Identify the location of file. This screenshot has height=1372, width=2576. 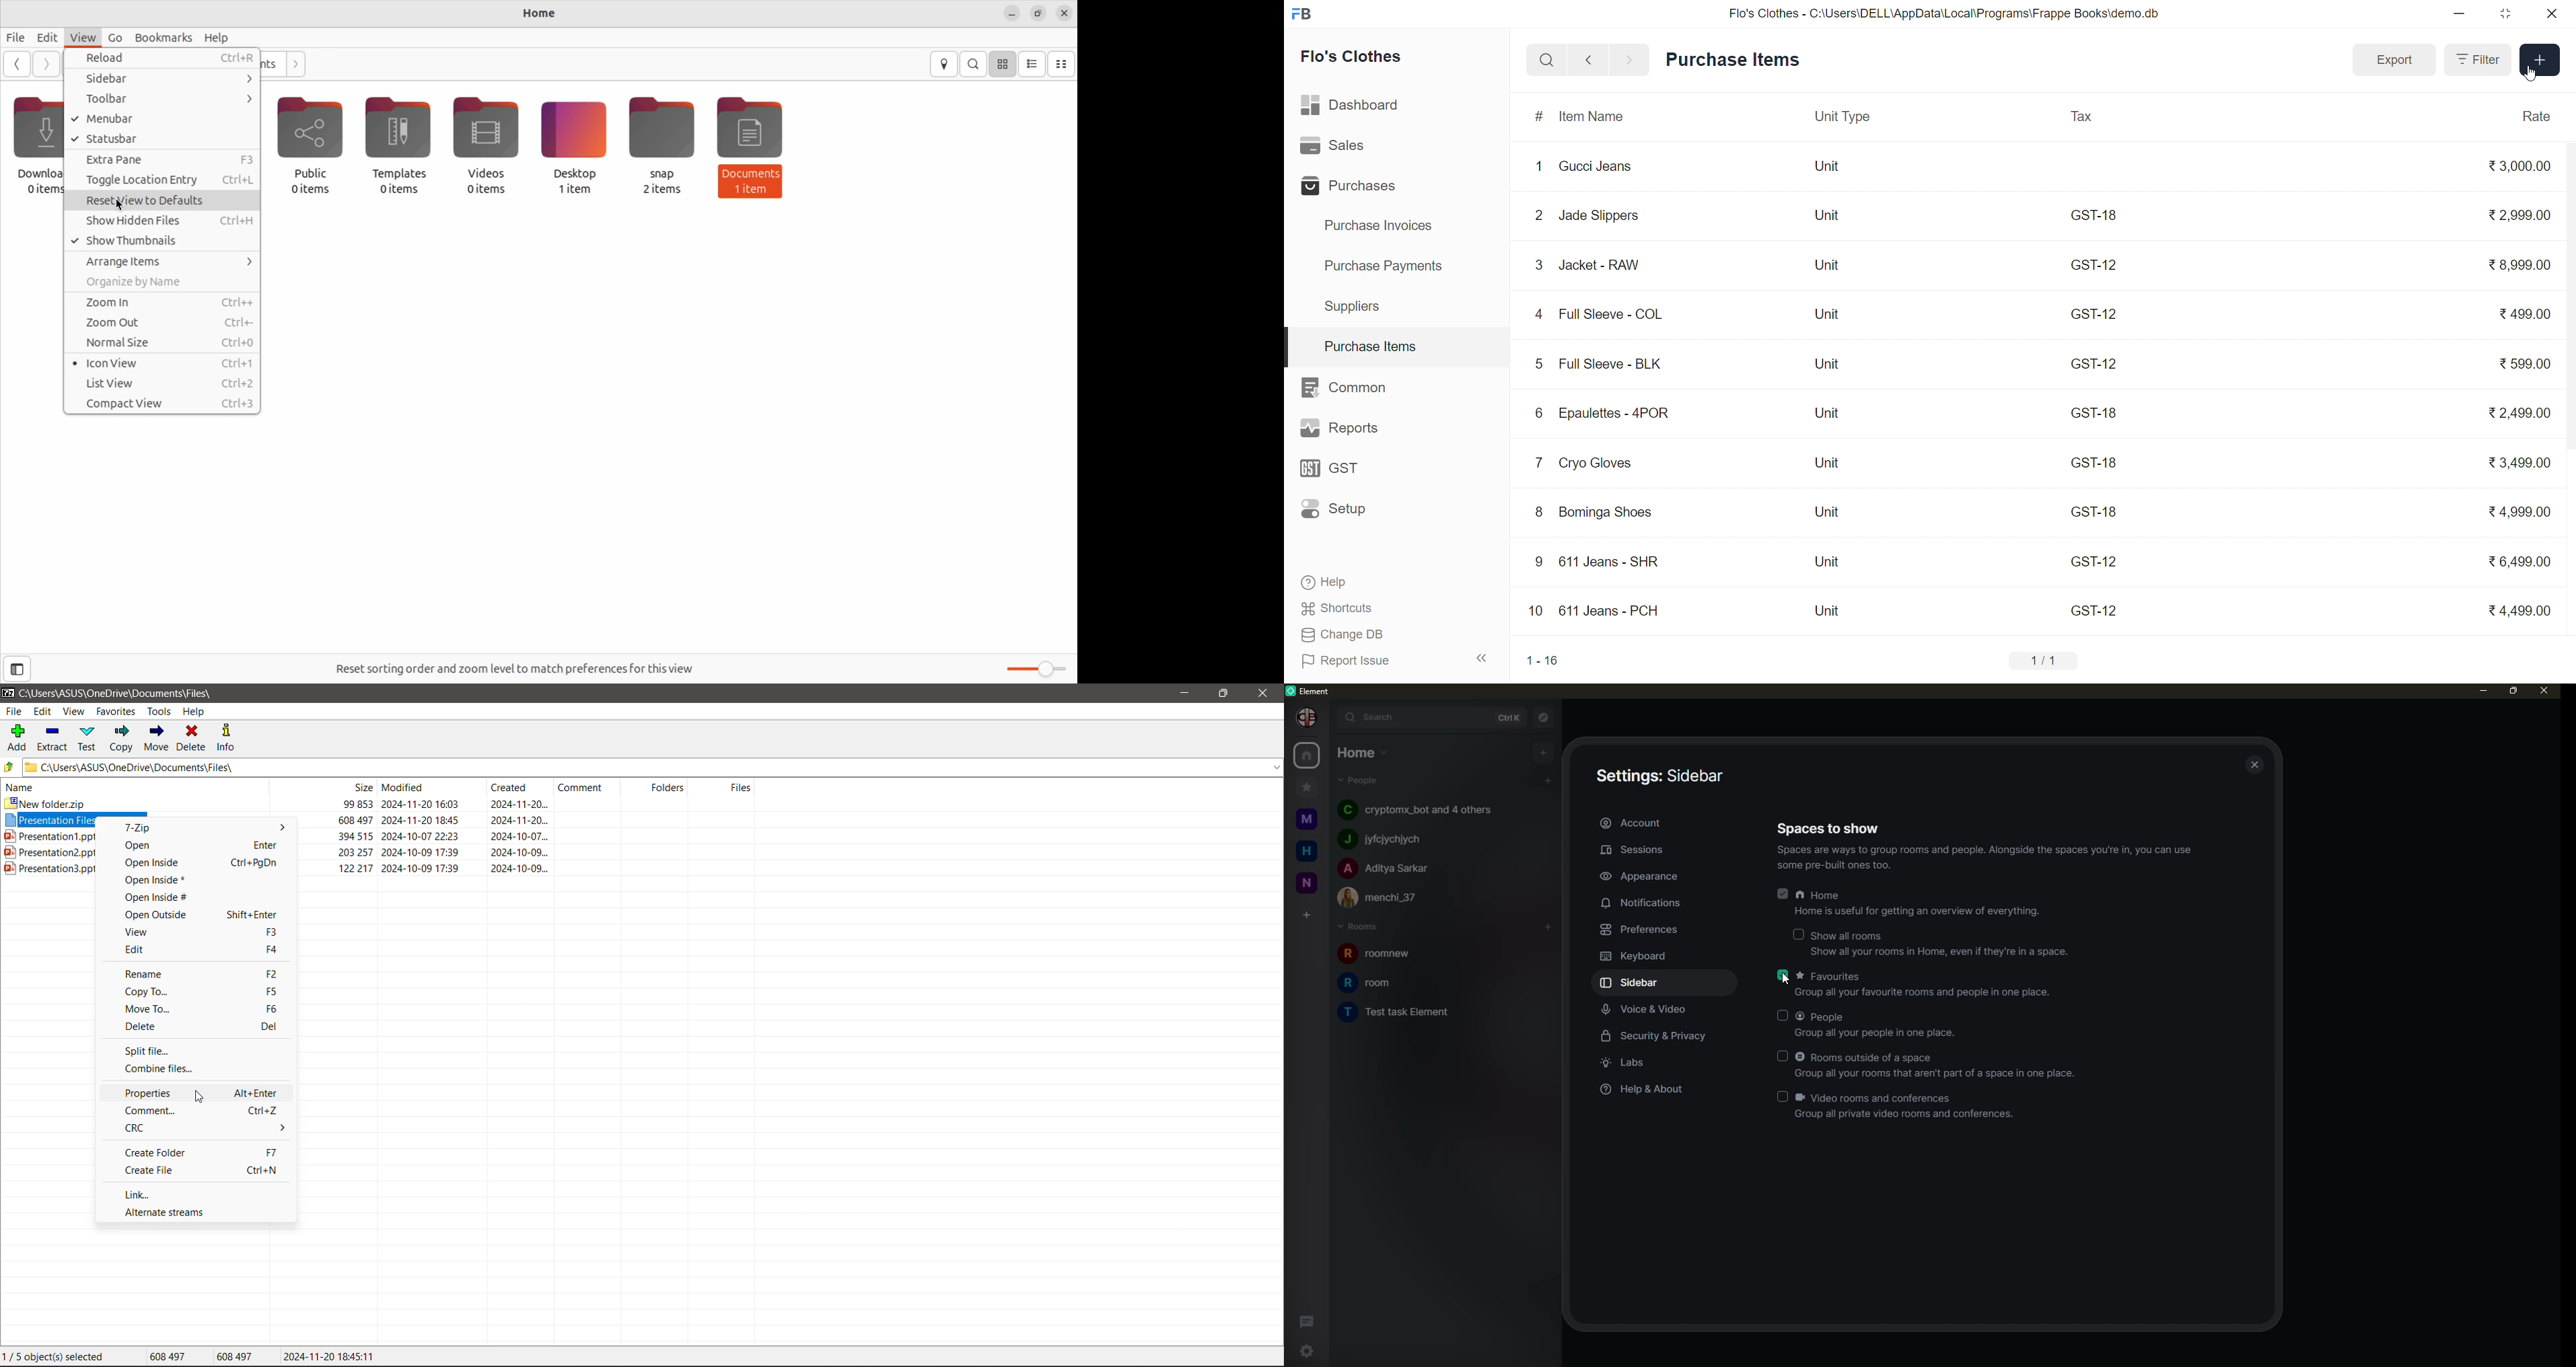
(15, 37).